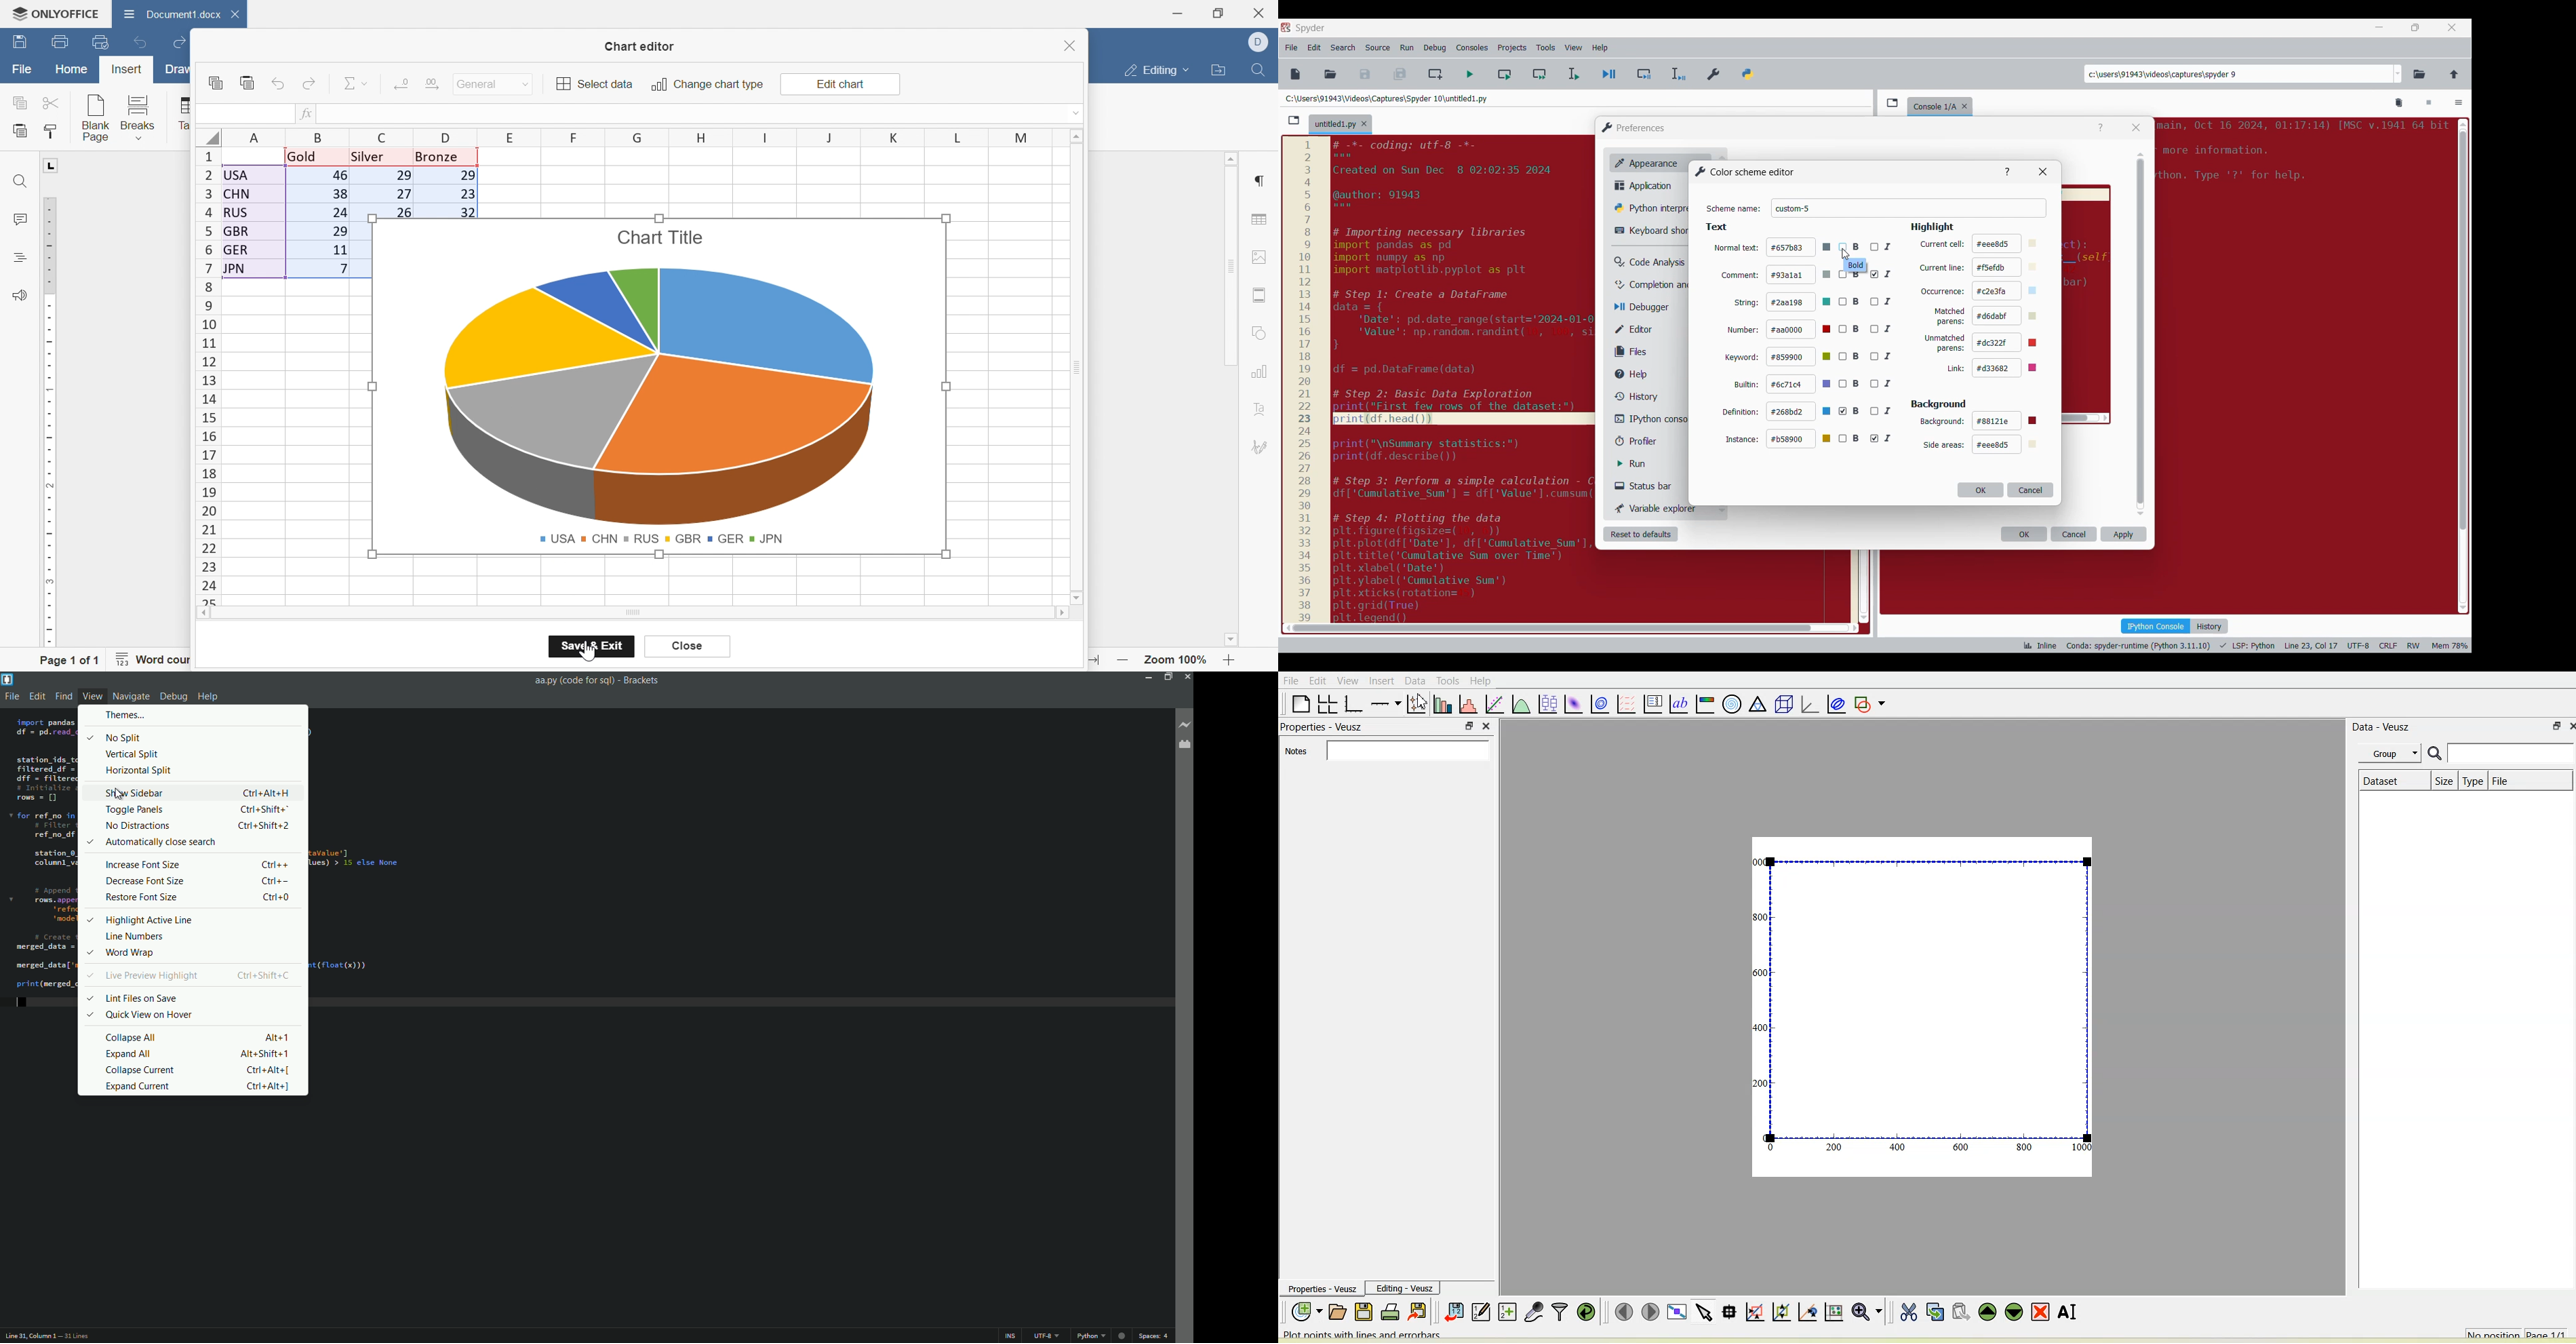 This screenshot has width=2576, height=1344. What do you see at coordinates (36, 695) in the screenshot?
I see `edit menu` at bounding box center [36, 695].